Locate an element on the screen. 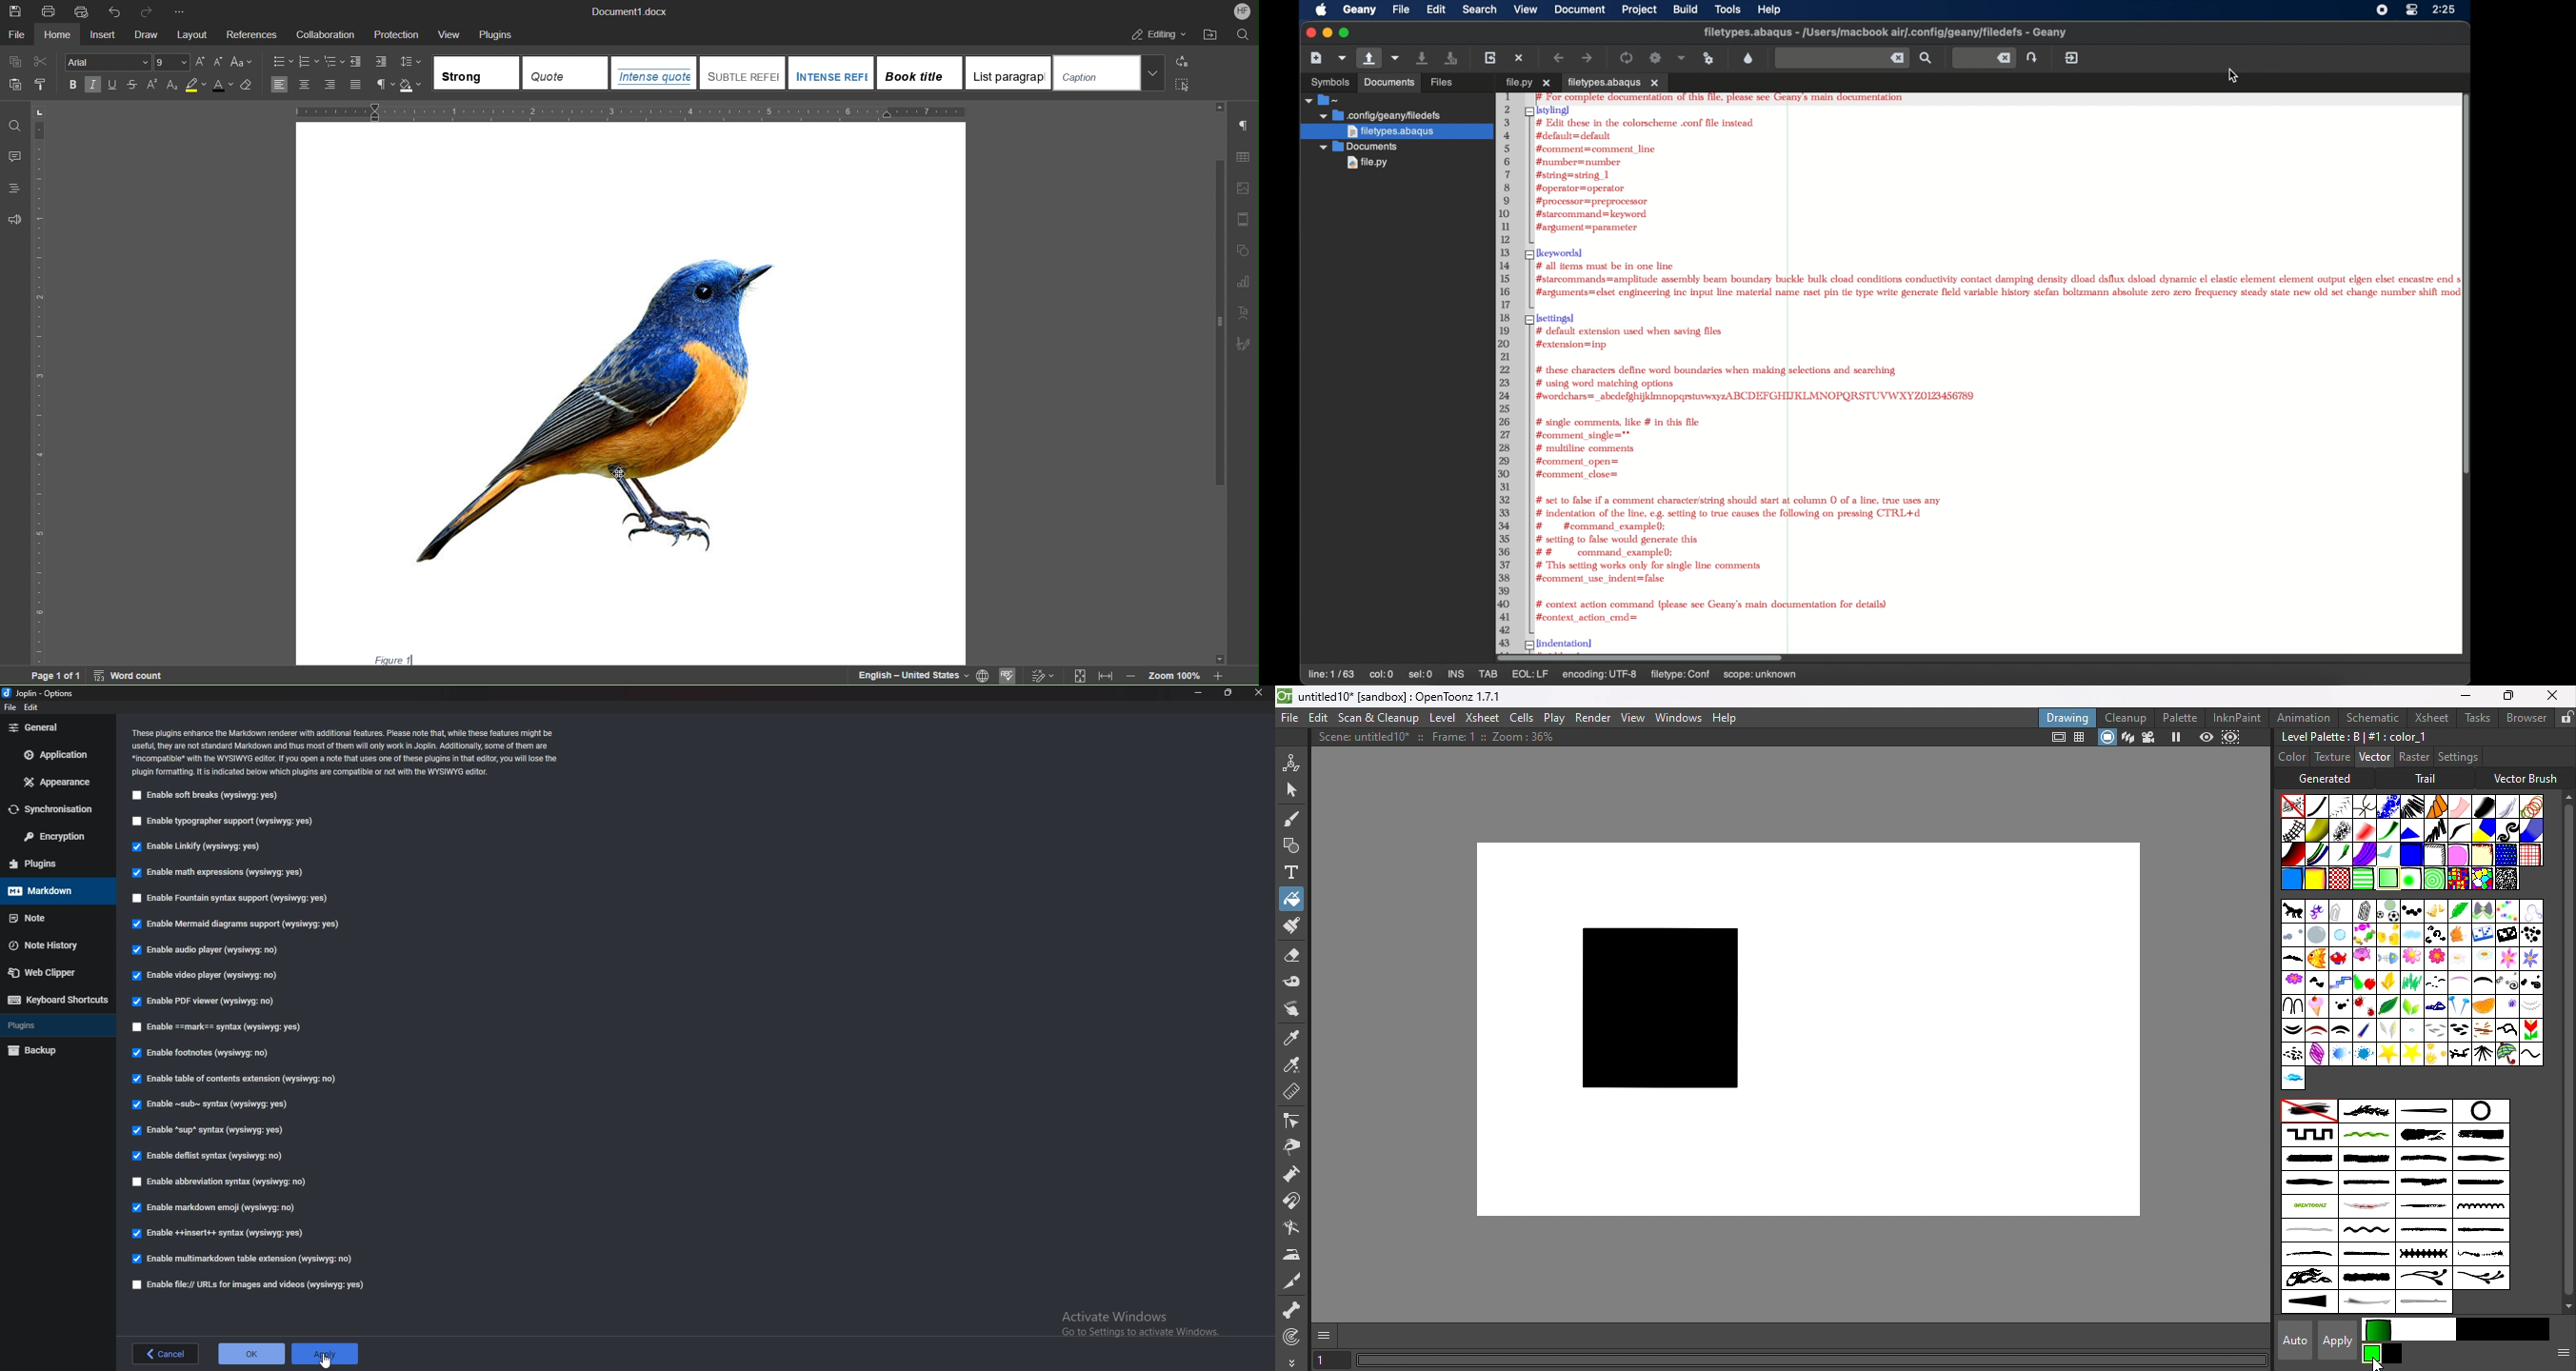 The width and height of the screenshot is (2576, 1372). Align Center is located at coordinates (304, 85).